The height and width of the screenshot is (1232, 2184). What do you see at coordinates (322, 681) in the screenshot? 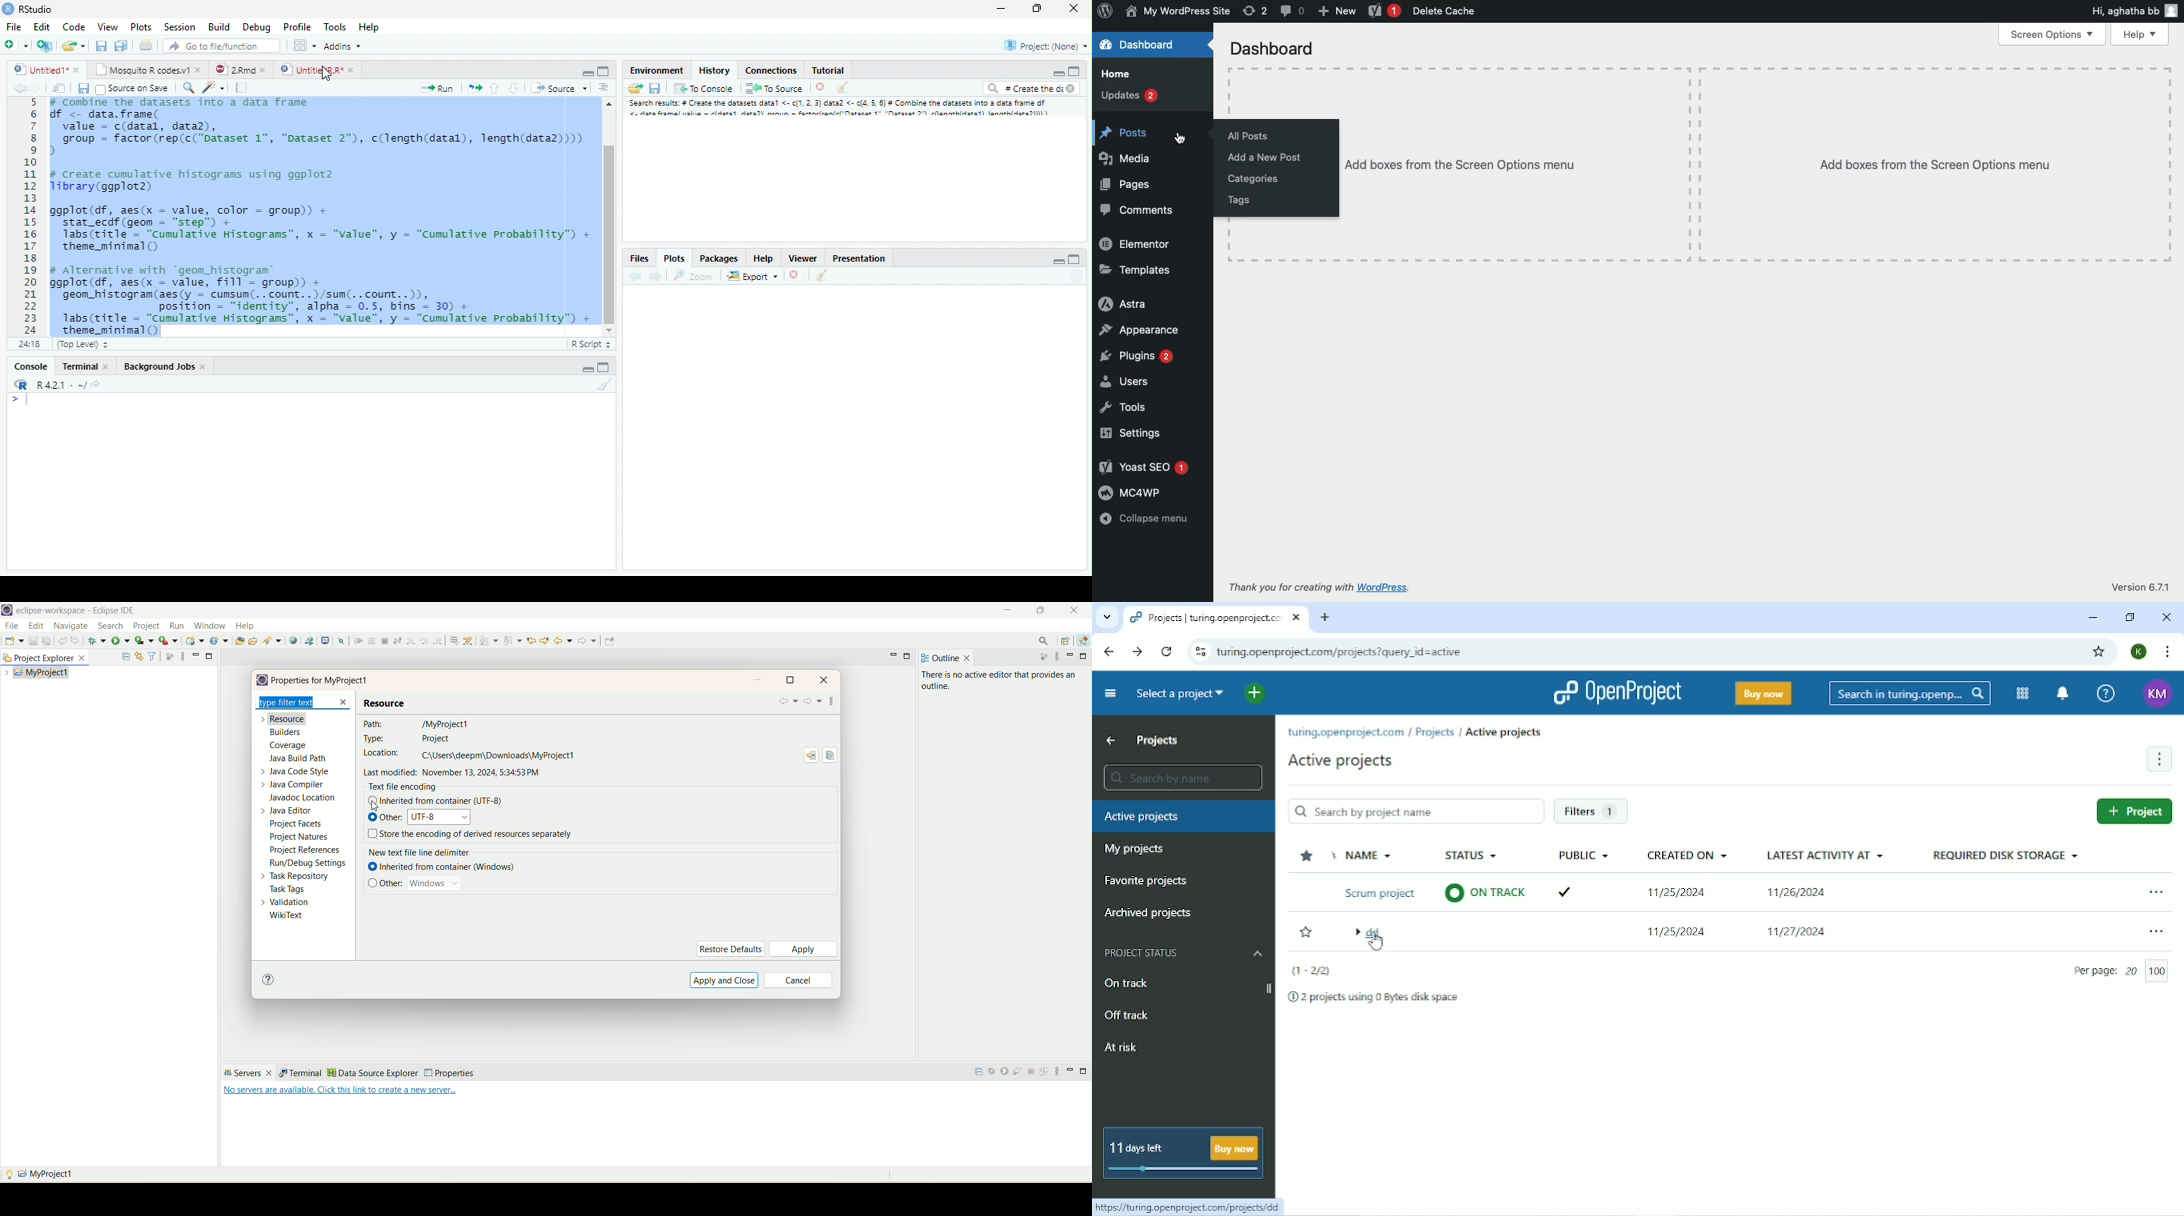
I see `properties` at bounding box center [322, 681].